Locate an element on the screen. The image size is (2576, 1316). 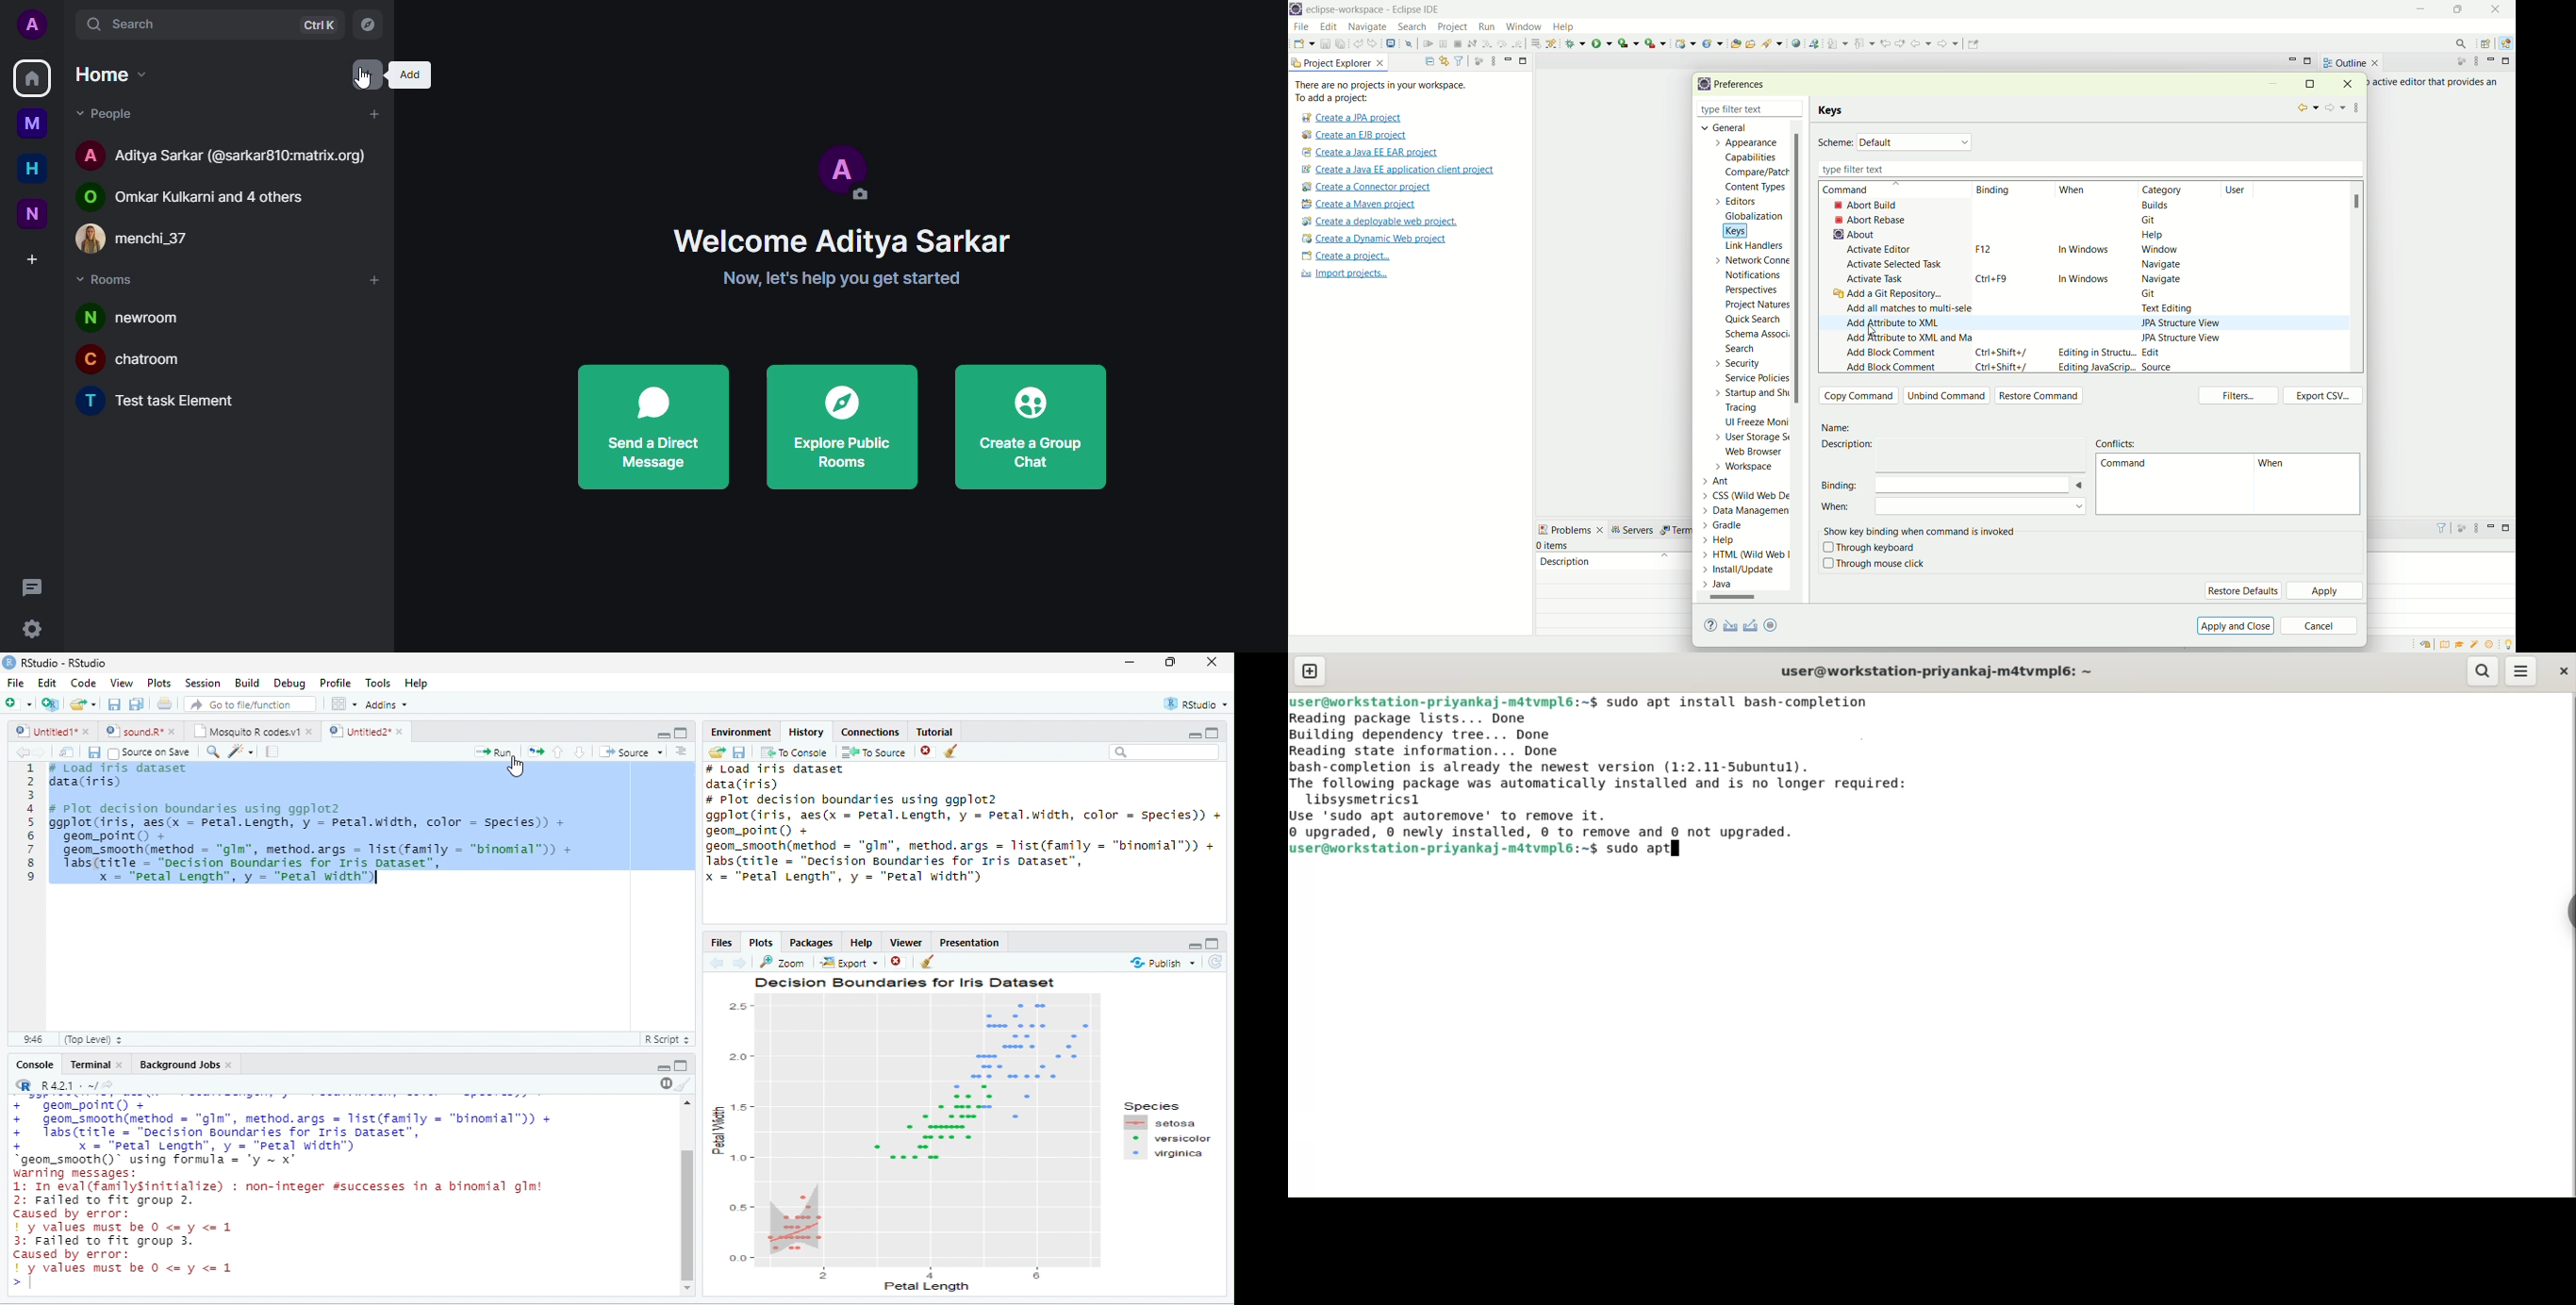
Zoom is located at coordinates (781, 962).